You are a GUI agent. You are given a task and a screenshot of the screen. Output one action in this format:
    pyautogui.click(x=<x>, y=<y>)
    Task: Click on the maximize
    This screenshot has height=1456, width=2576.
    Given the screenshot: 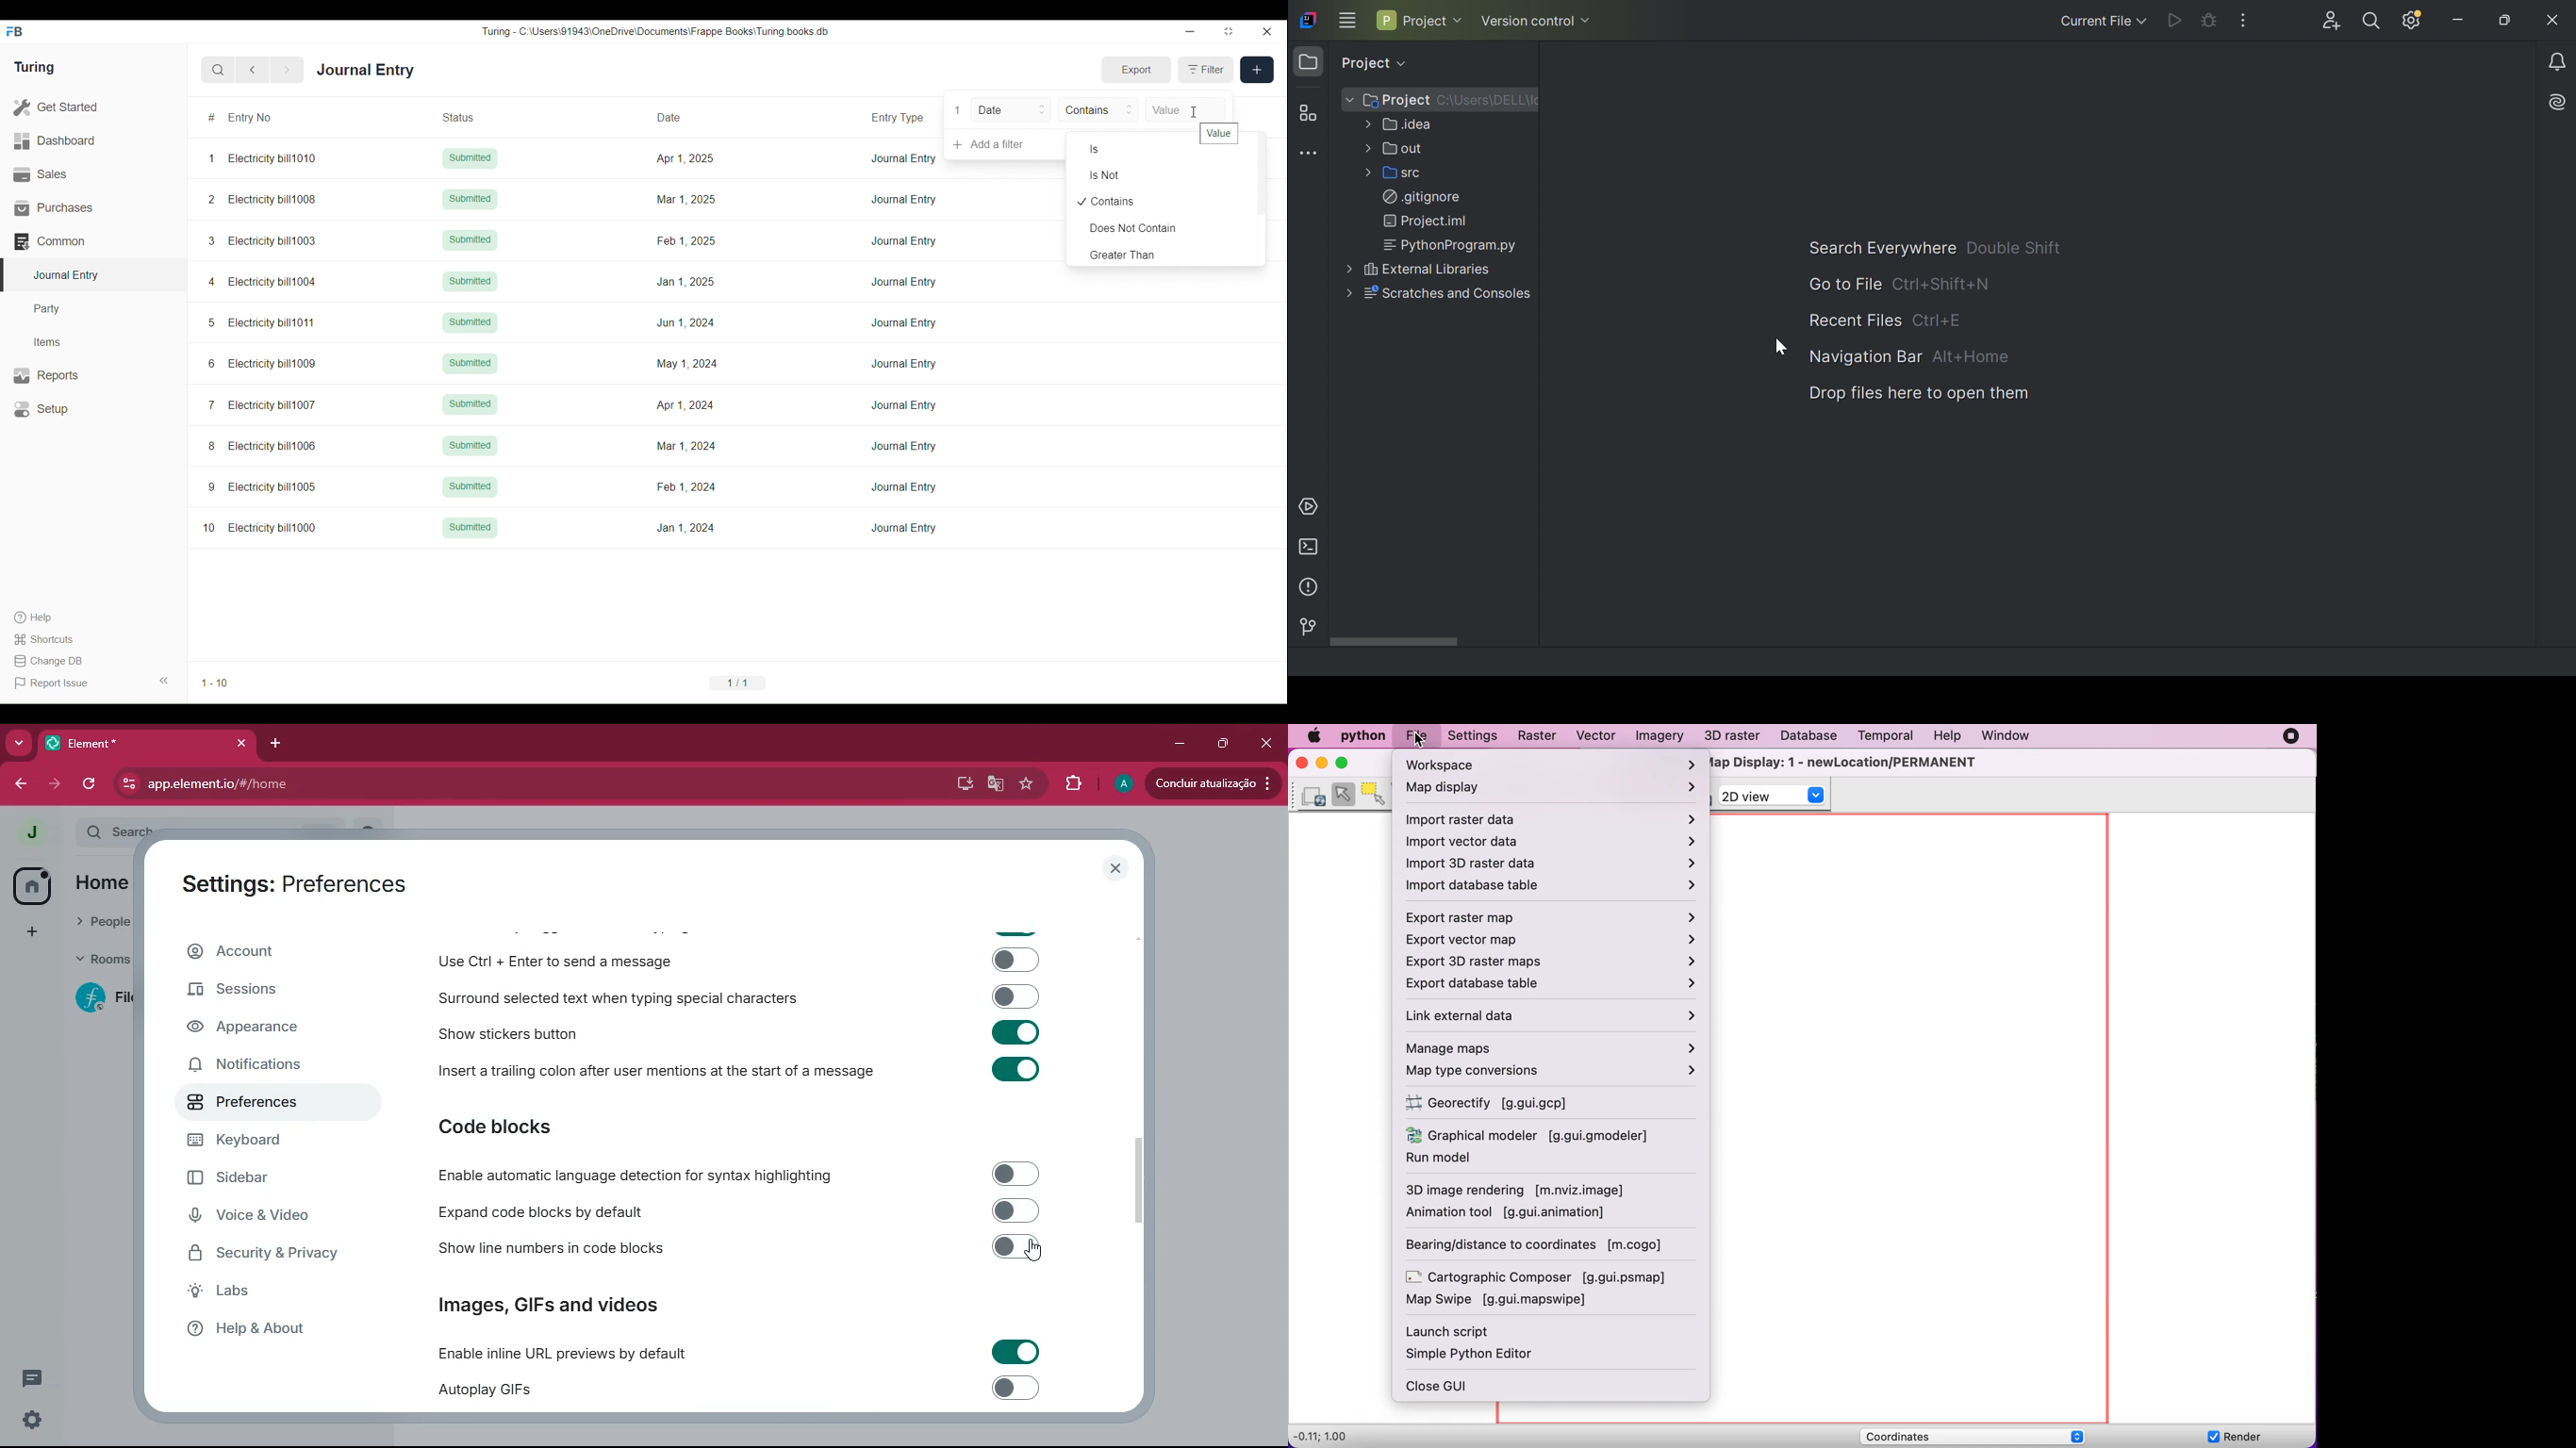 What is the action you would take?
    pyautogui.click(x=1225, y=745)
    